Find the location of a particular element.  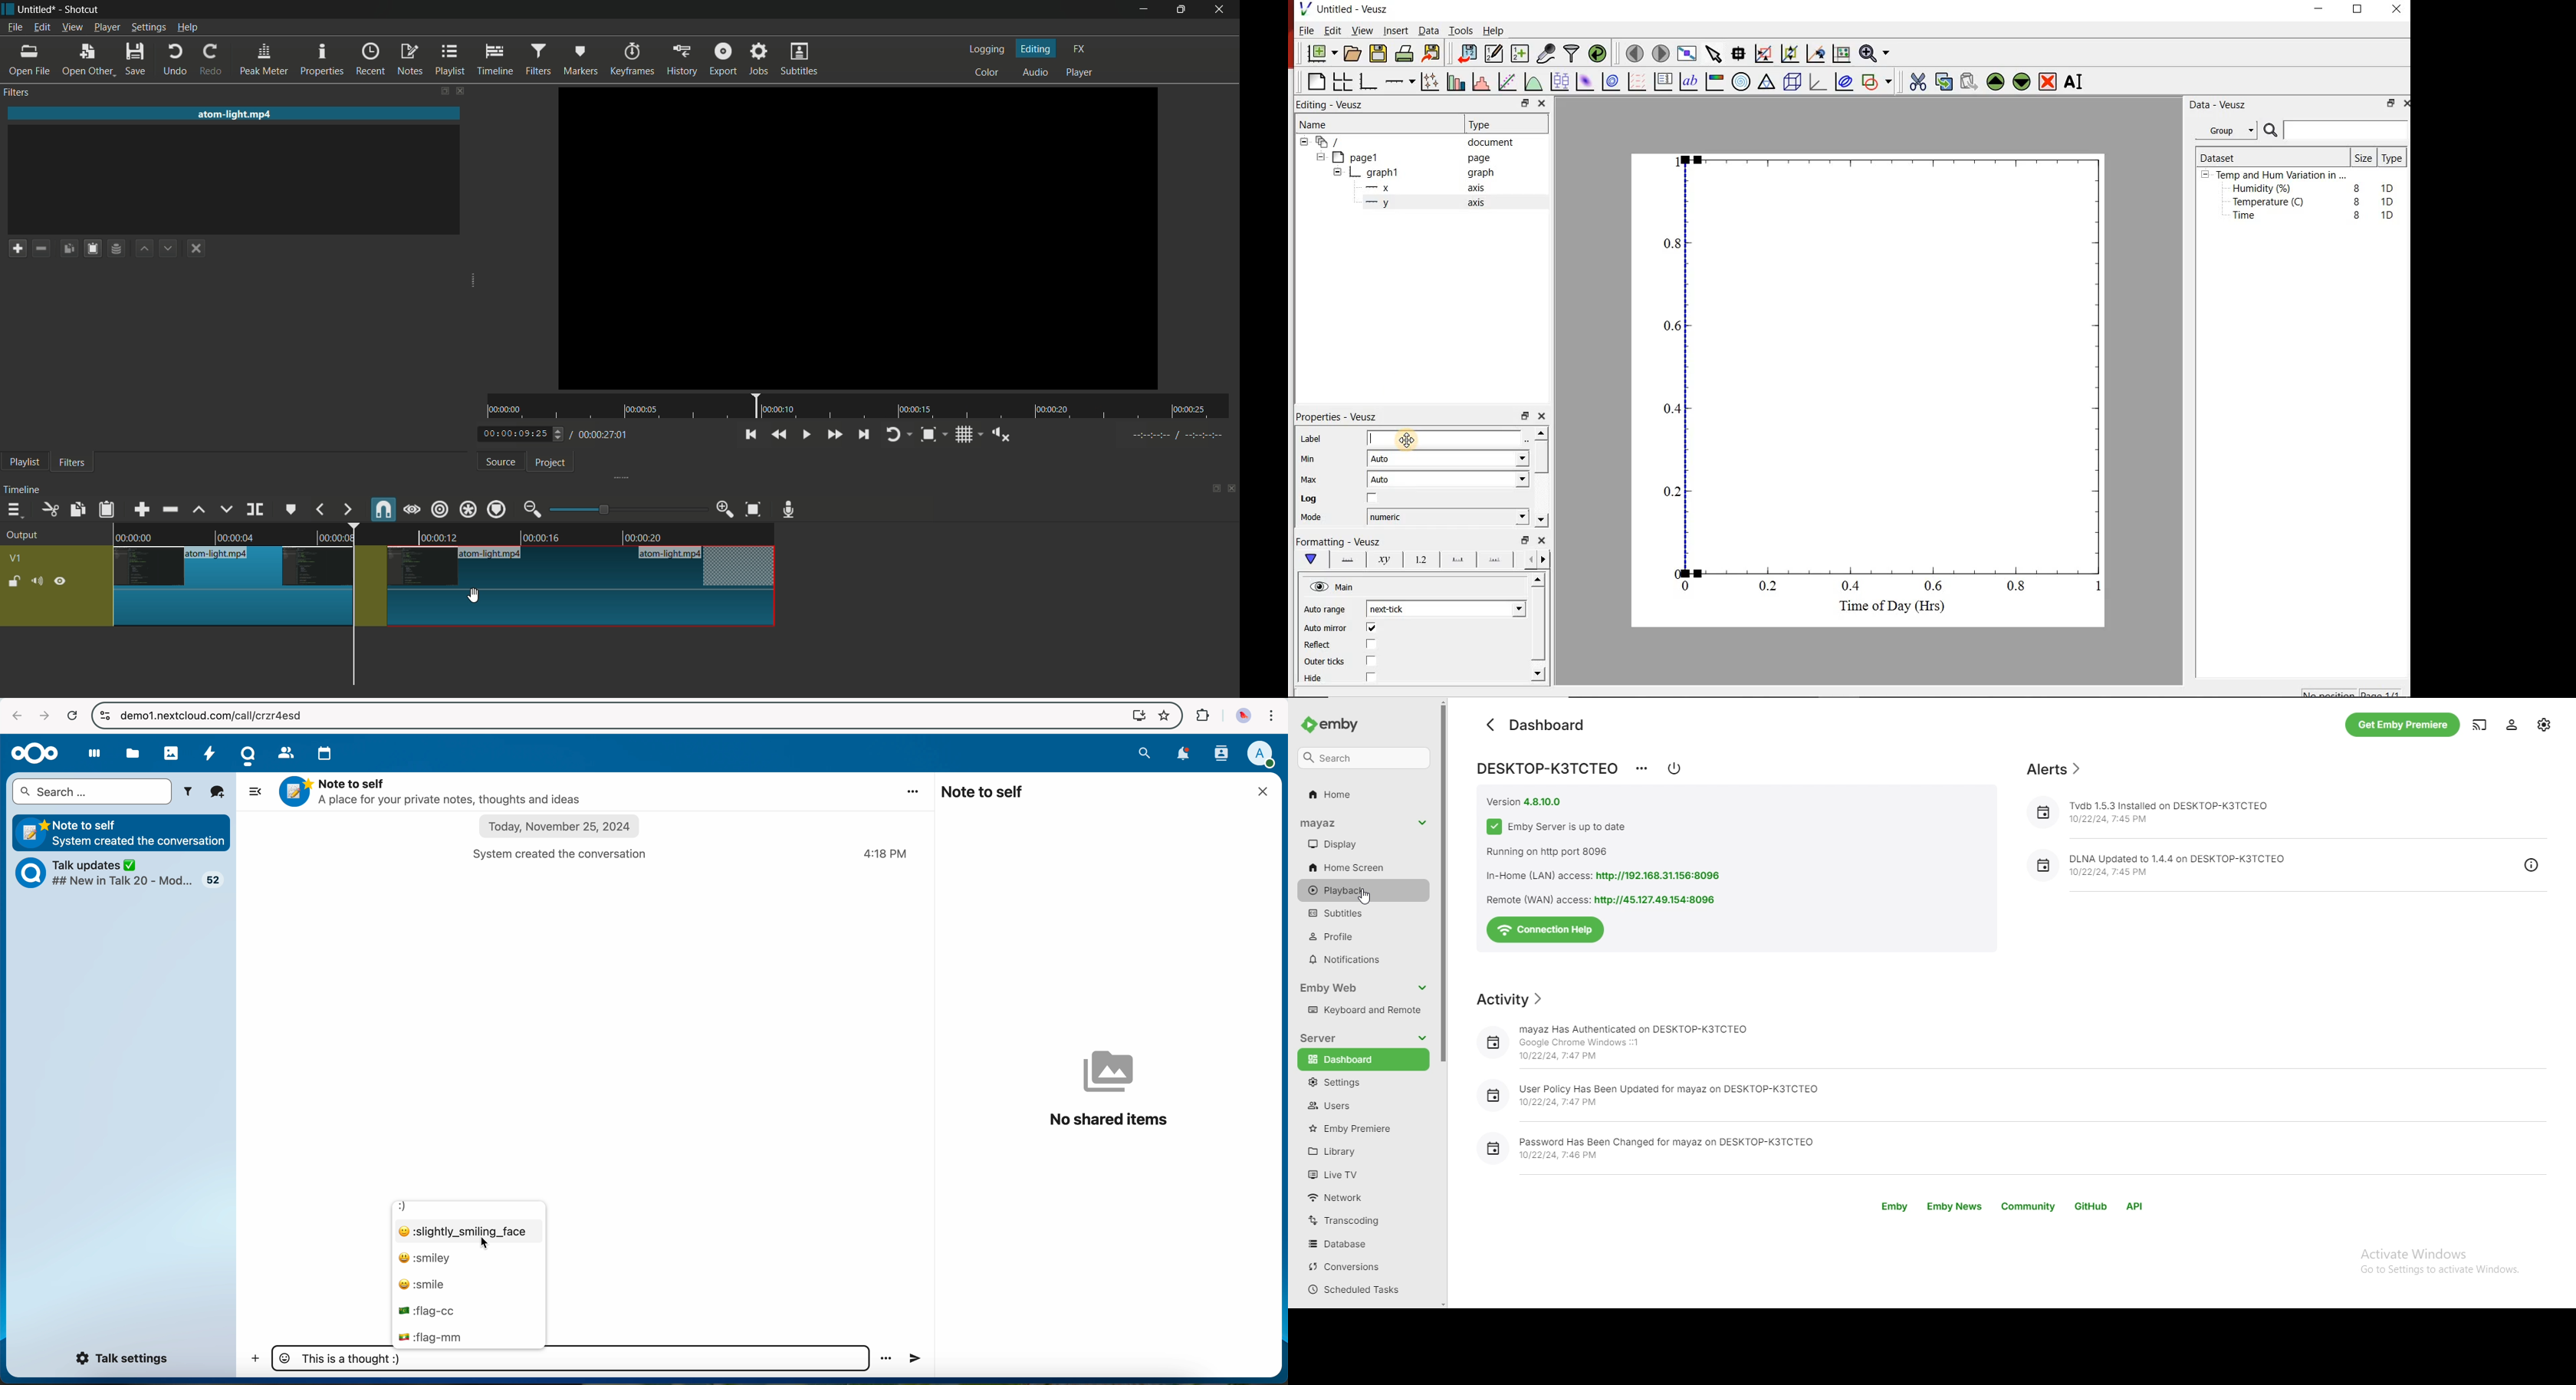

zoom in is located at coordinates (726, 509).